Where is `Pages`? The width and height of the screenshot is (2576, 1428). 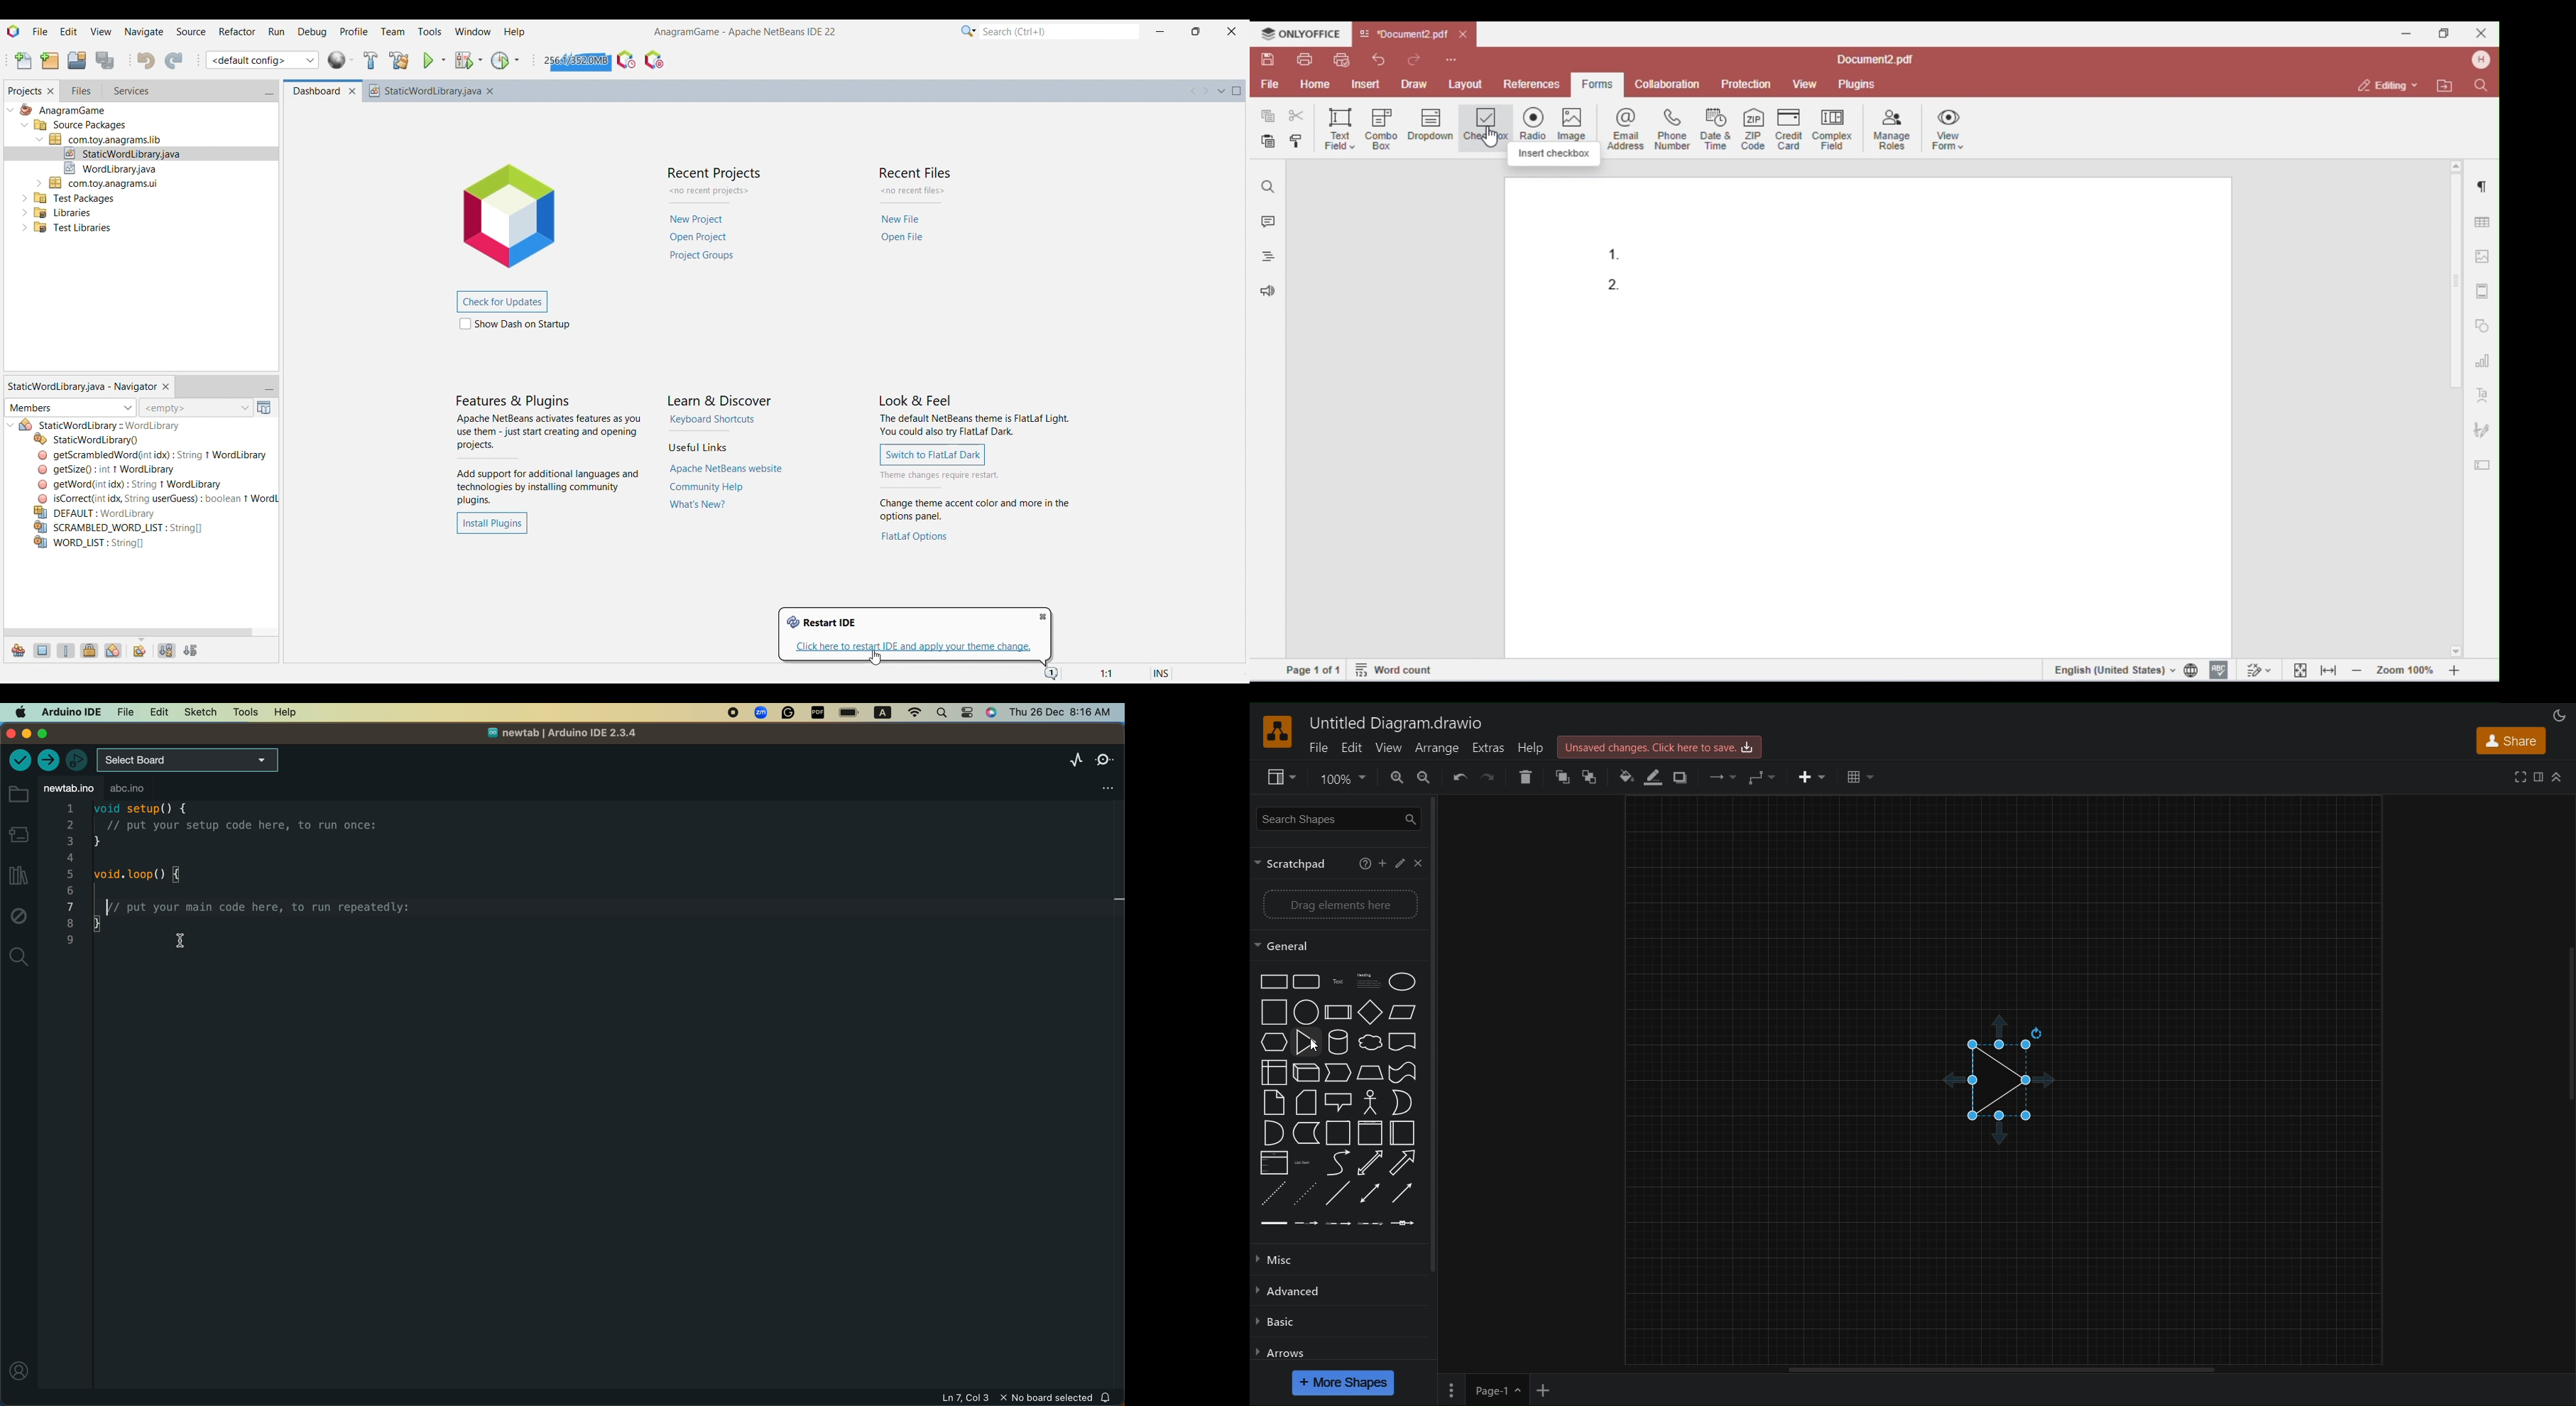 Pages is located at coordinates (1449, 1390).